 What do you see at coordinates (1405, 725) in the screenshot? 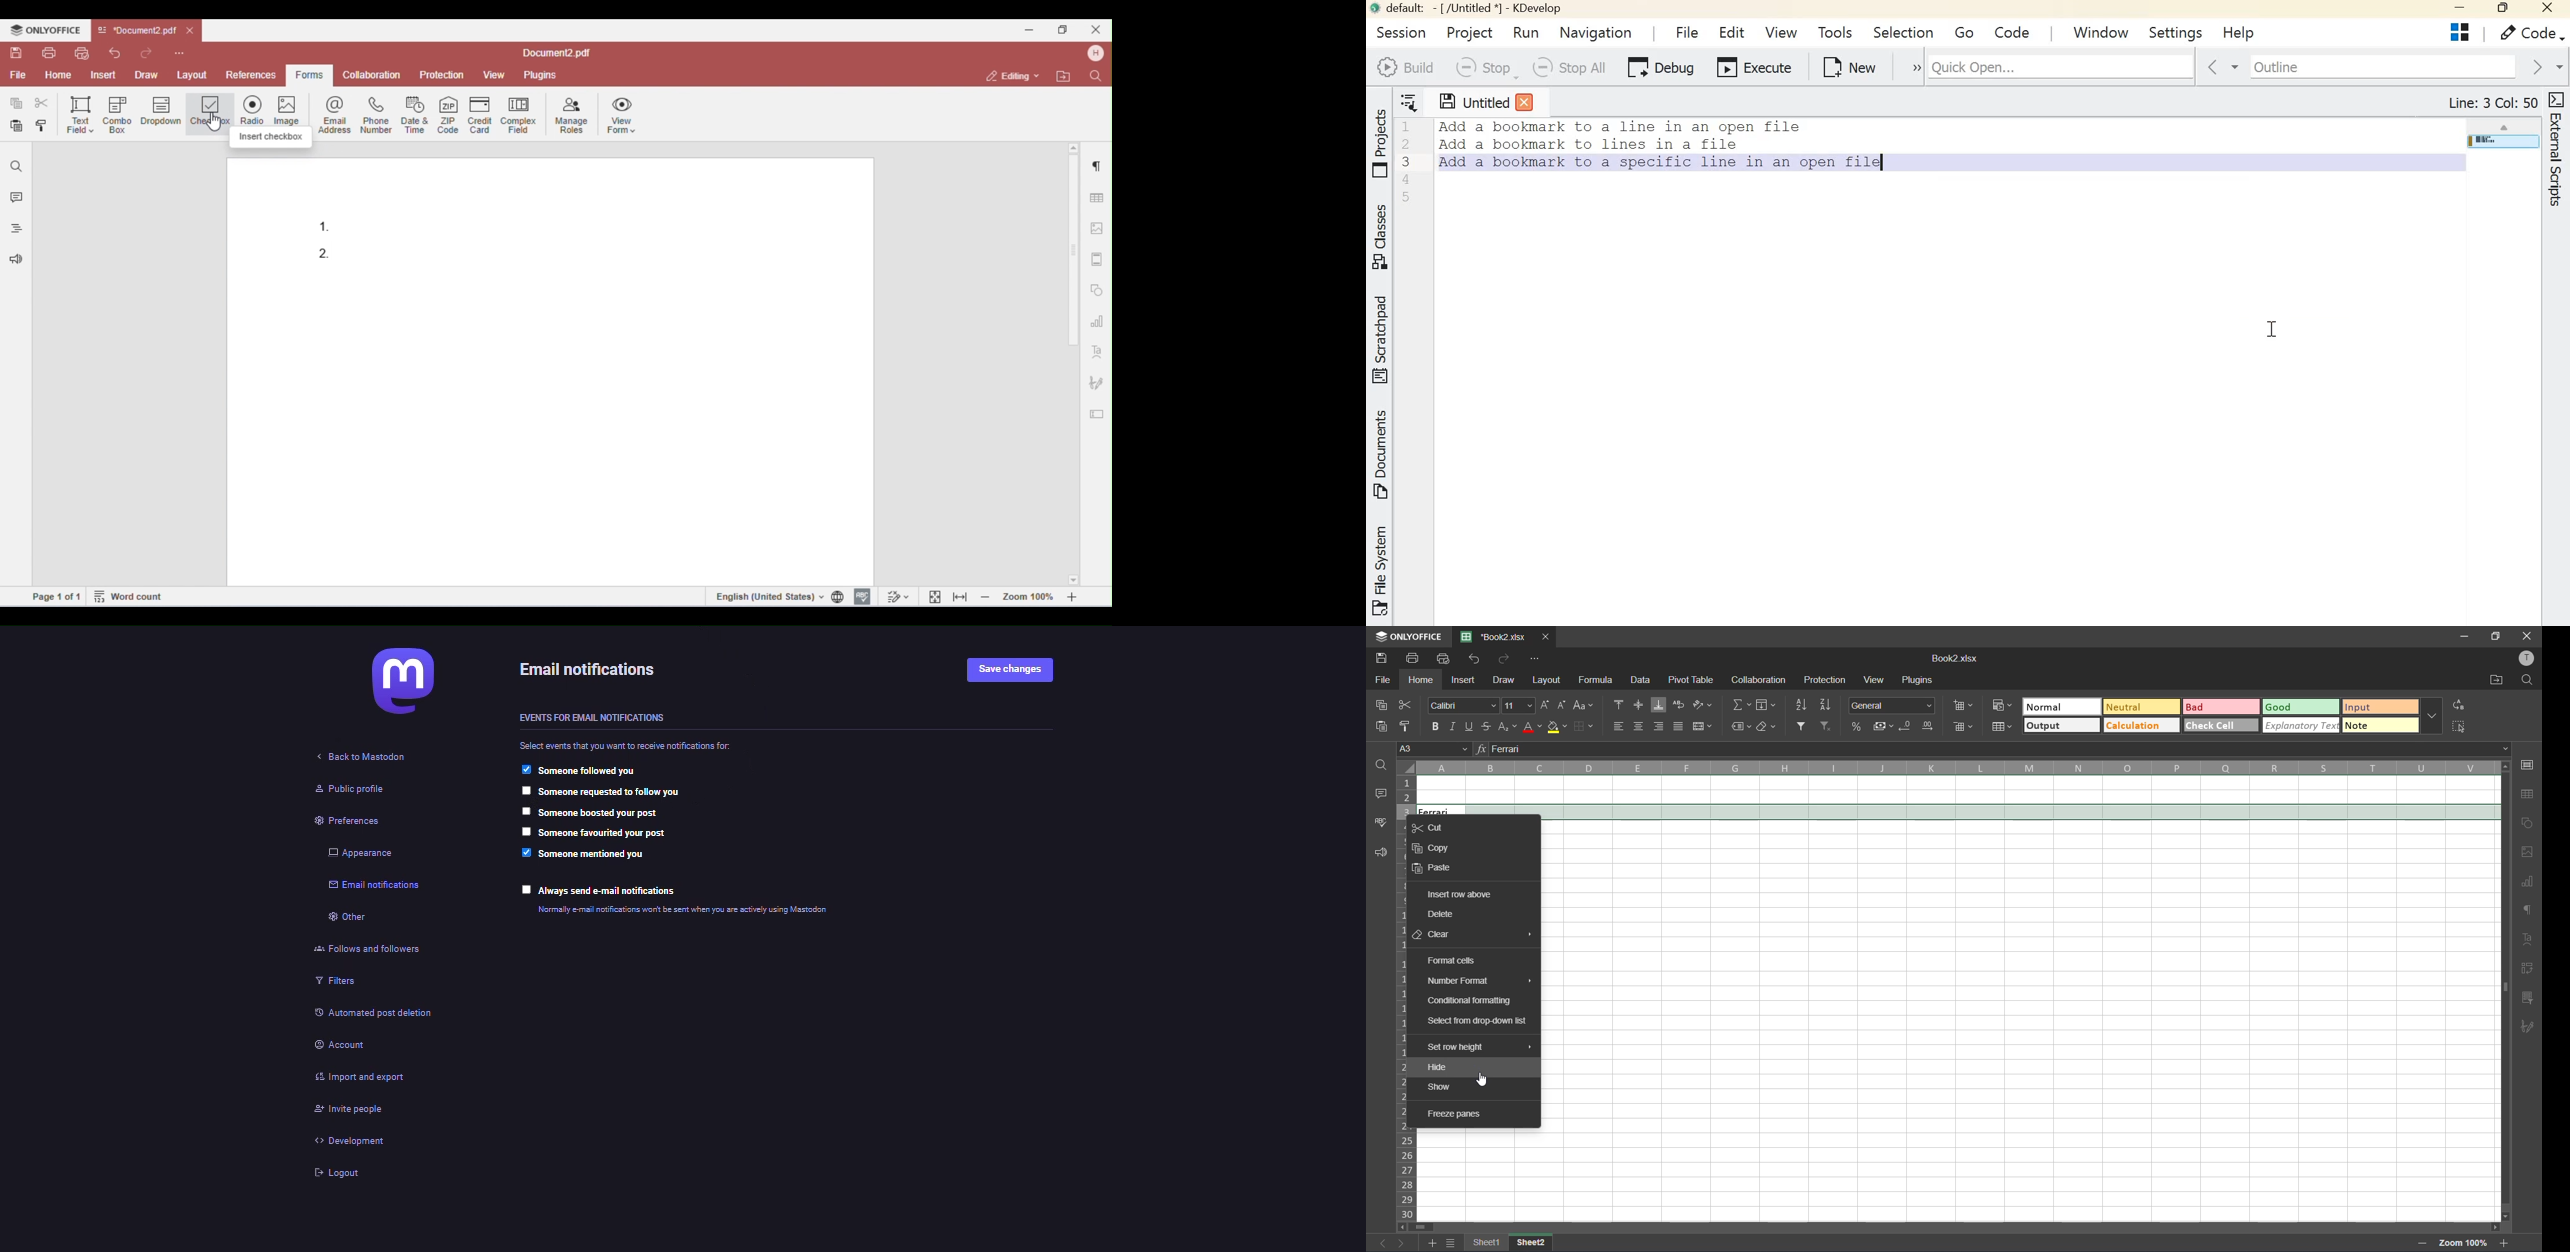
I see `copy style` at bounding box center [1405, 725].